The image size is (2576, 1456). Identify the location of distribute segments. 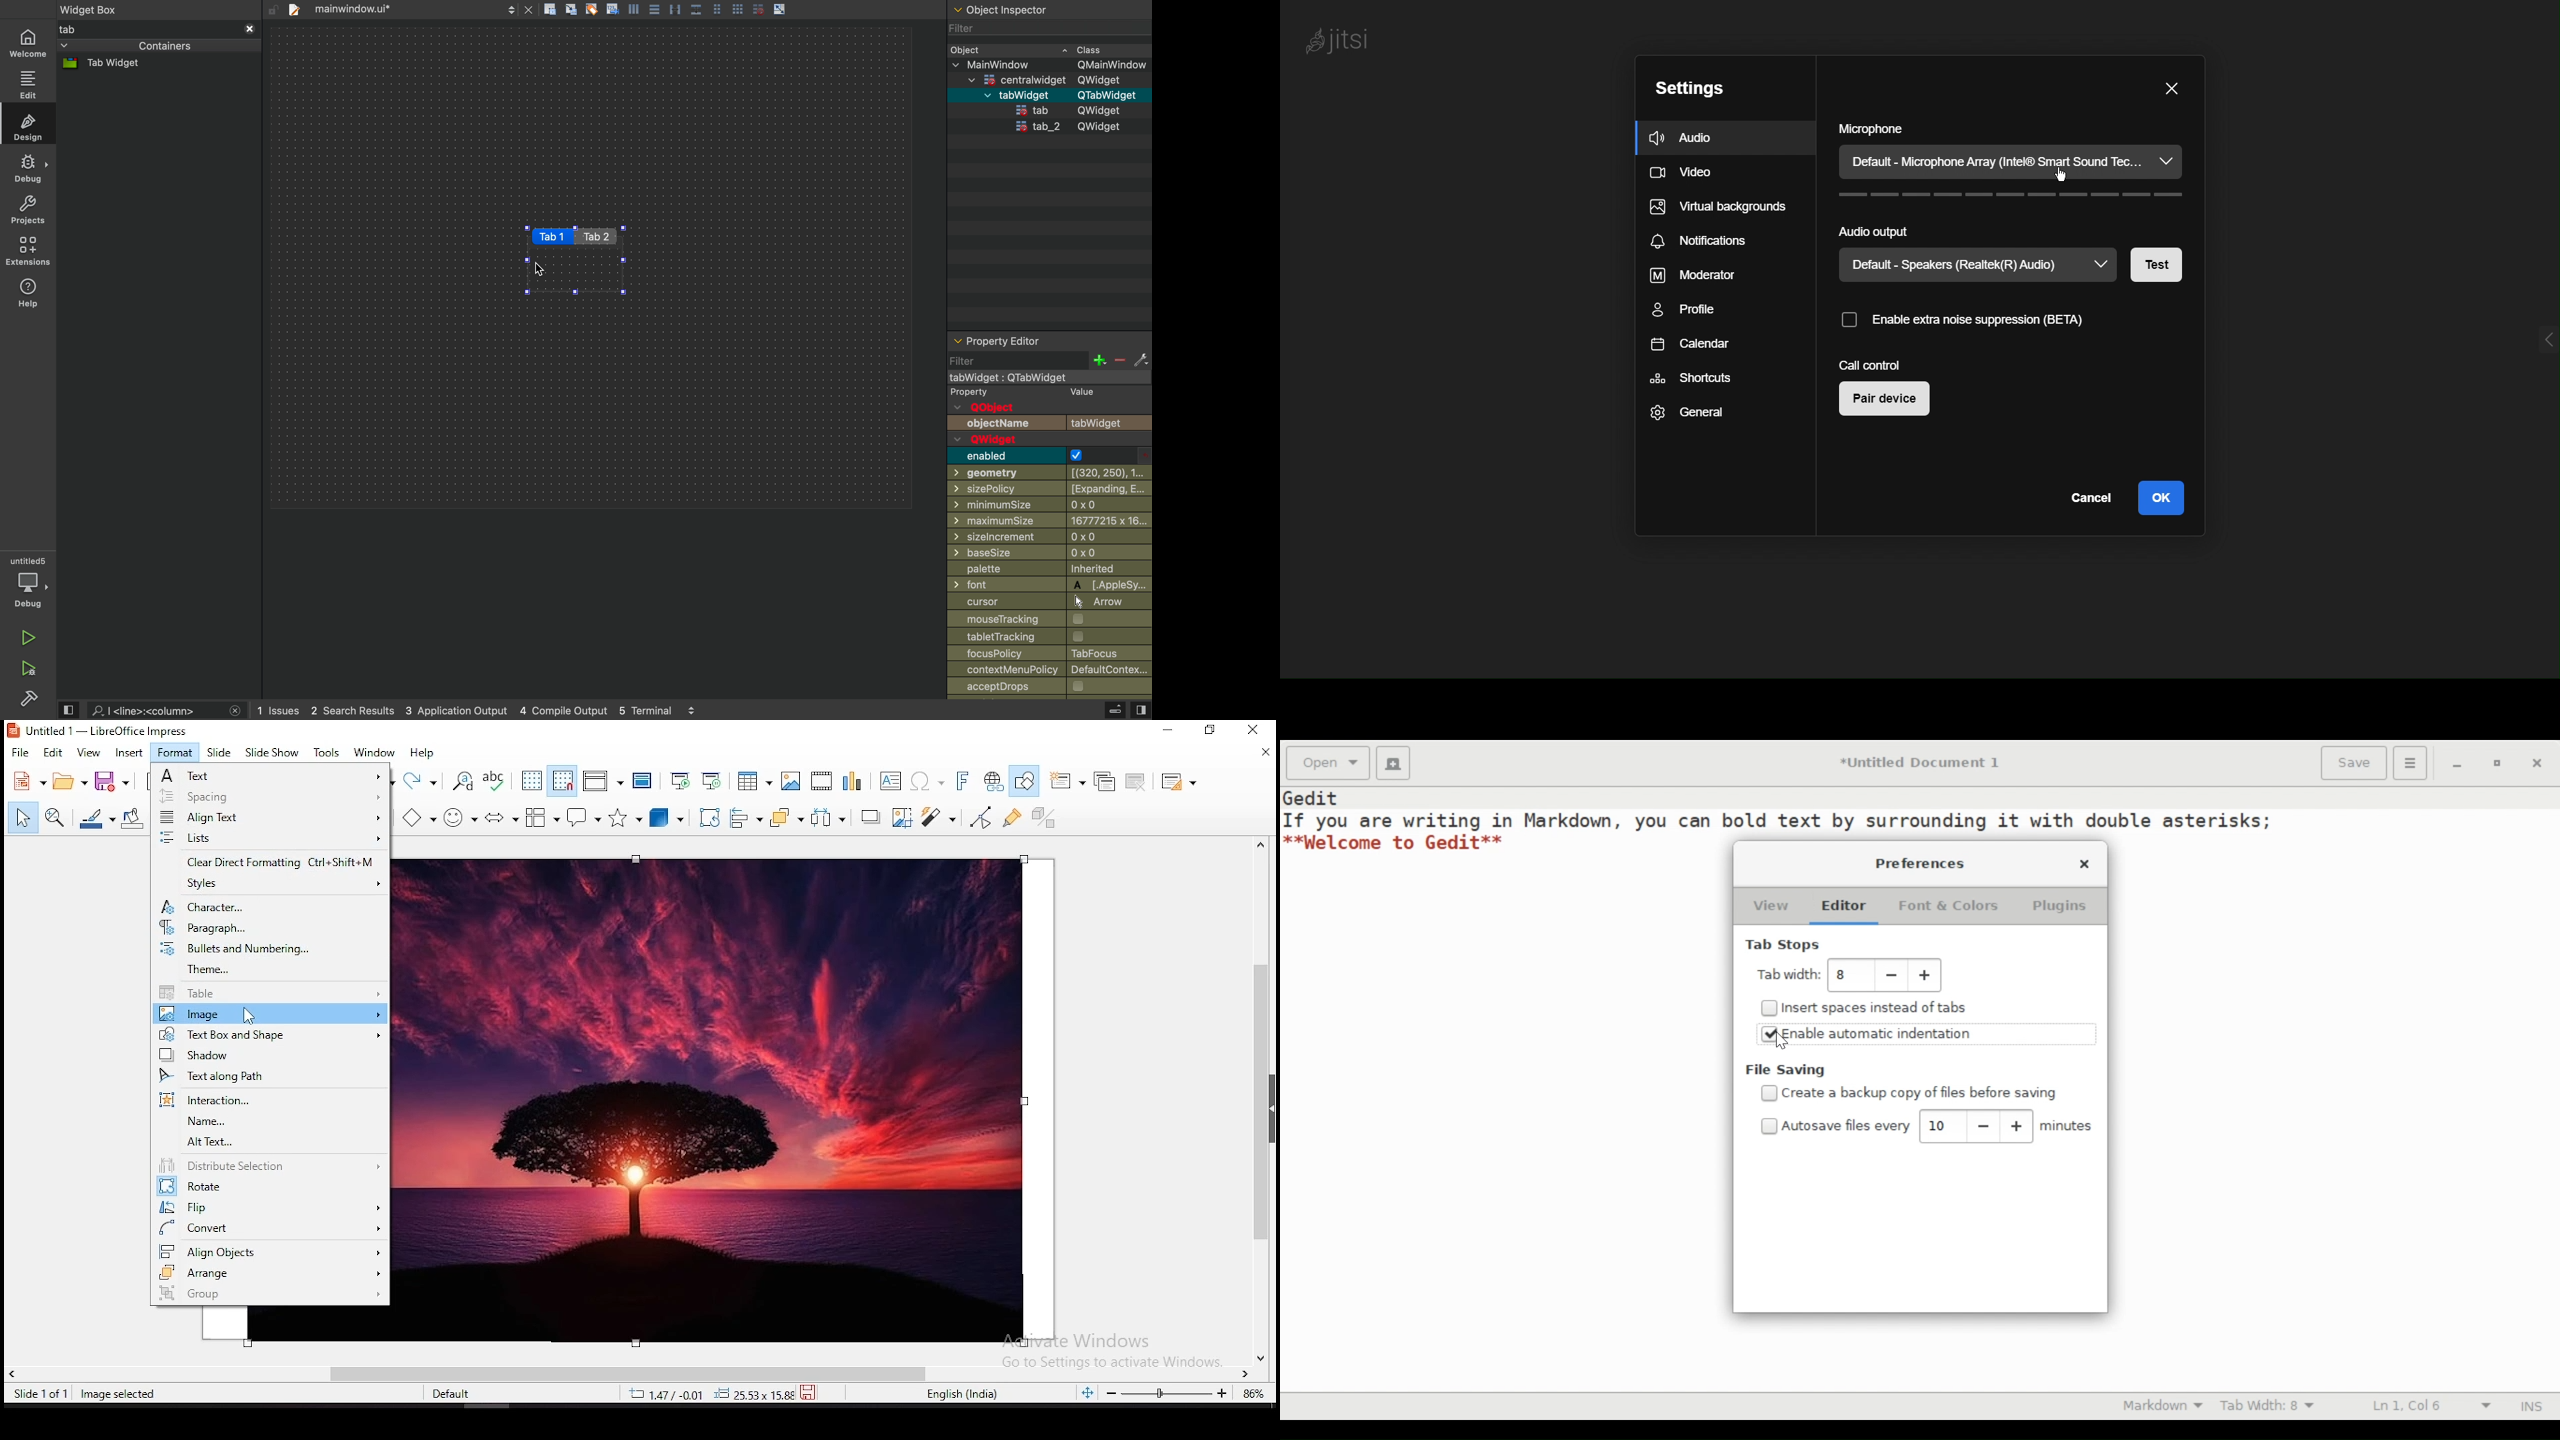
(270, 1167).